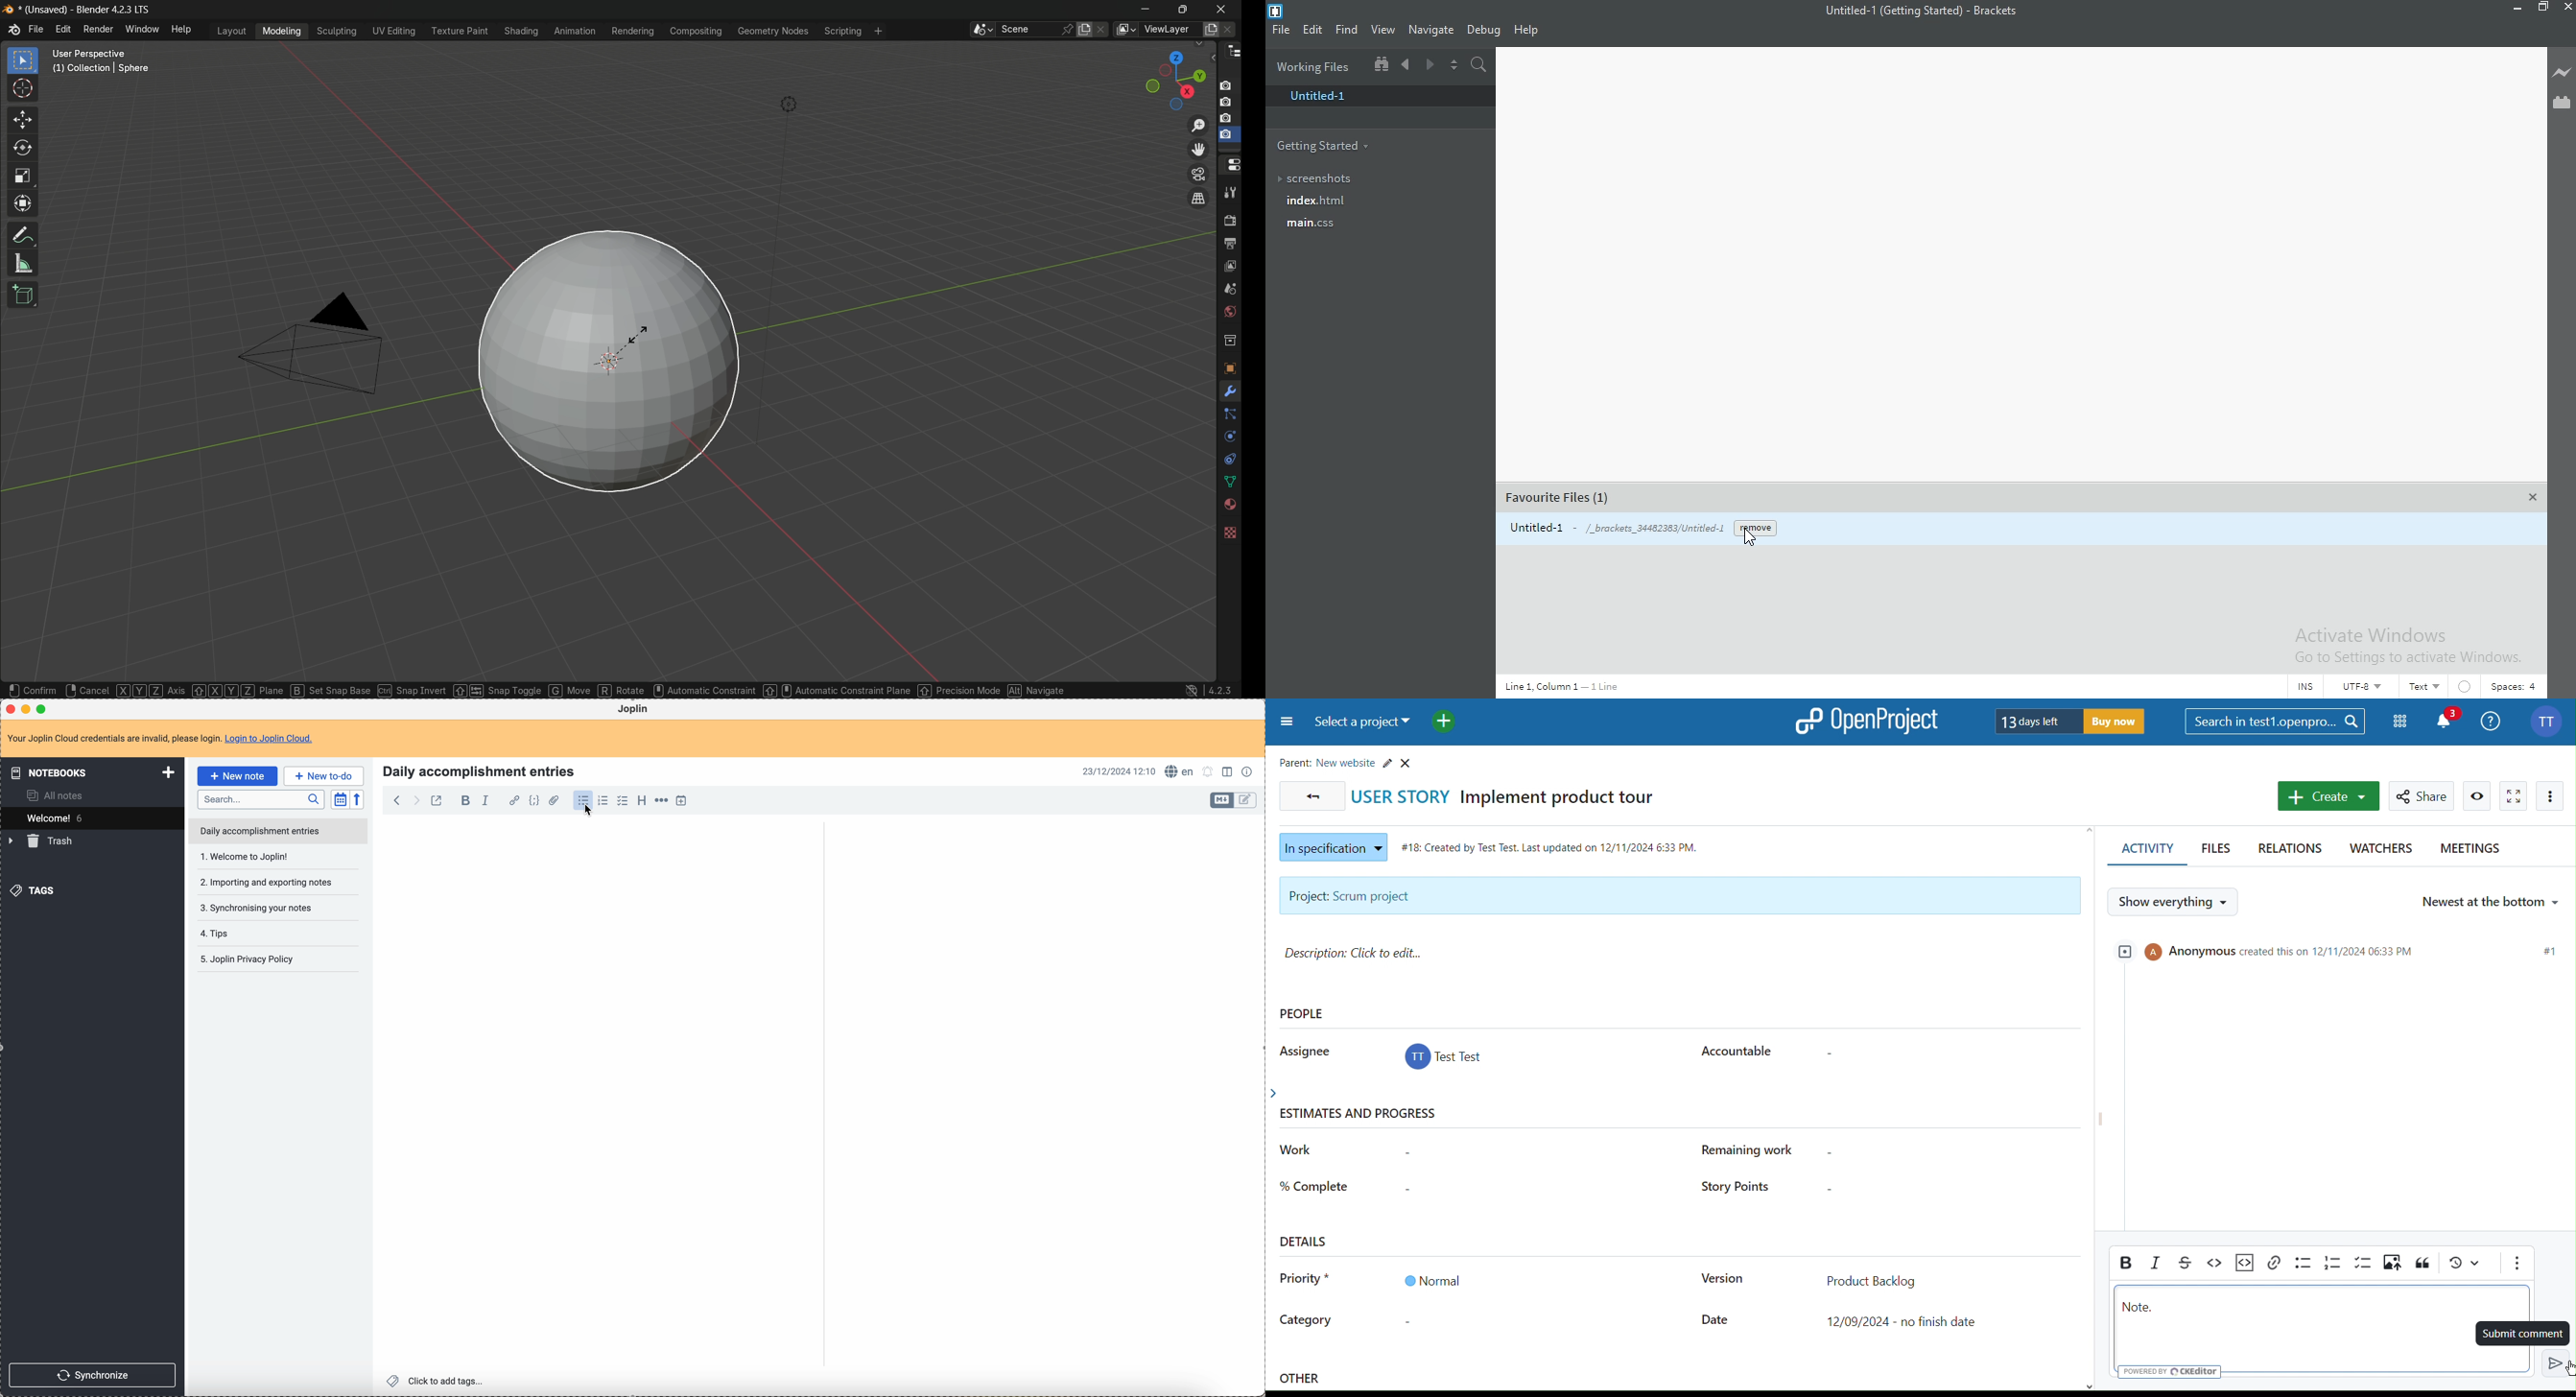  Describe the element at coordinates (821, 892) in the screenshot. I see `scroll bar` at that location.